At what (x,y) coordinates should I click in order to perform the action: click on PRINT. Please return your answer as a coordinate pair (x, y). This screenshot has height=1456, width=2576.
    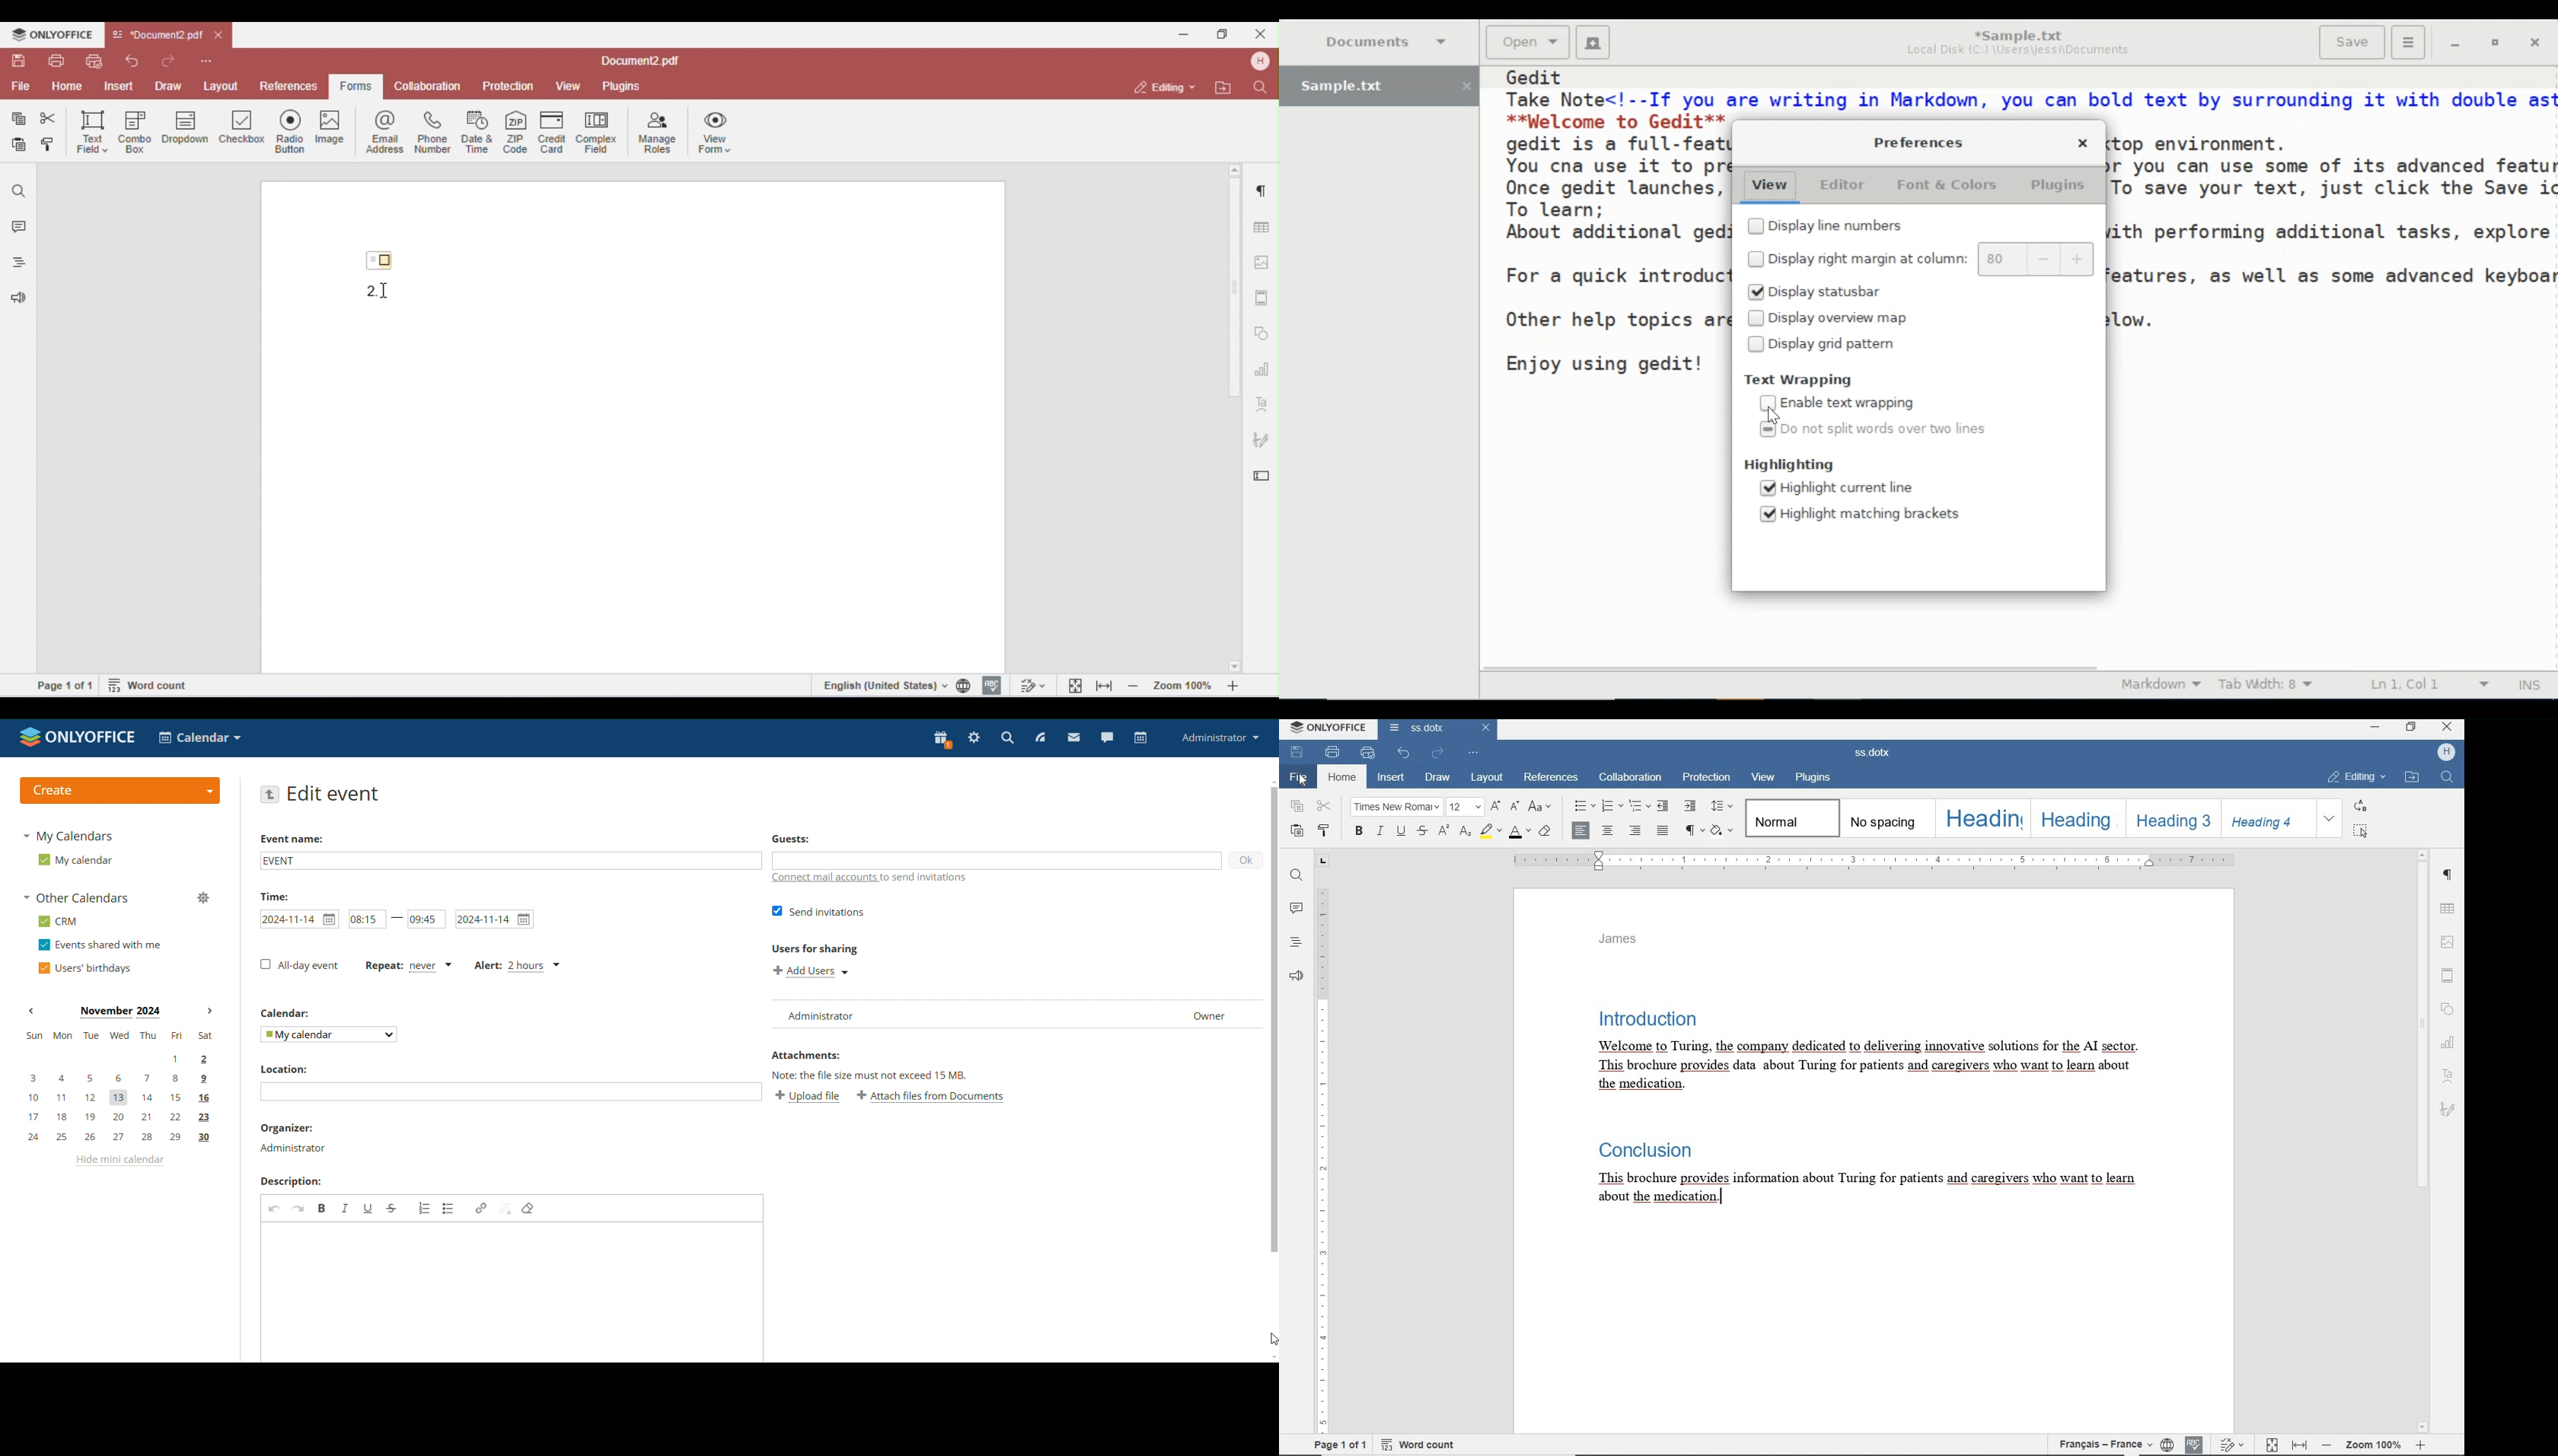
    Looking at the image, I should click on (1332, 752).